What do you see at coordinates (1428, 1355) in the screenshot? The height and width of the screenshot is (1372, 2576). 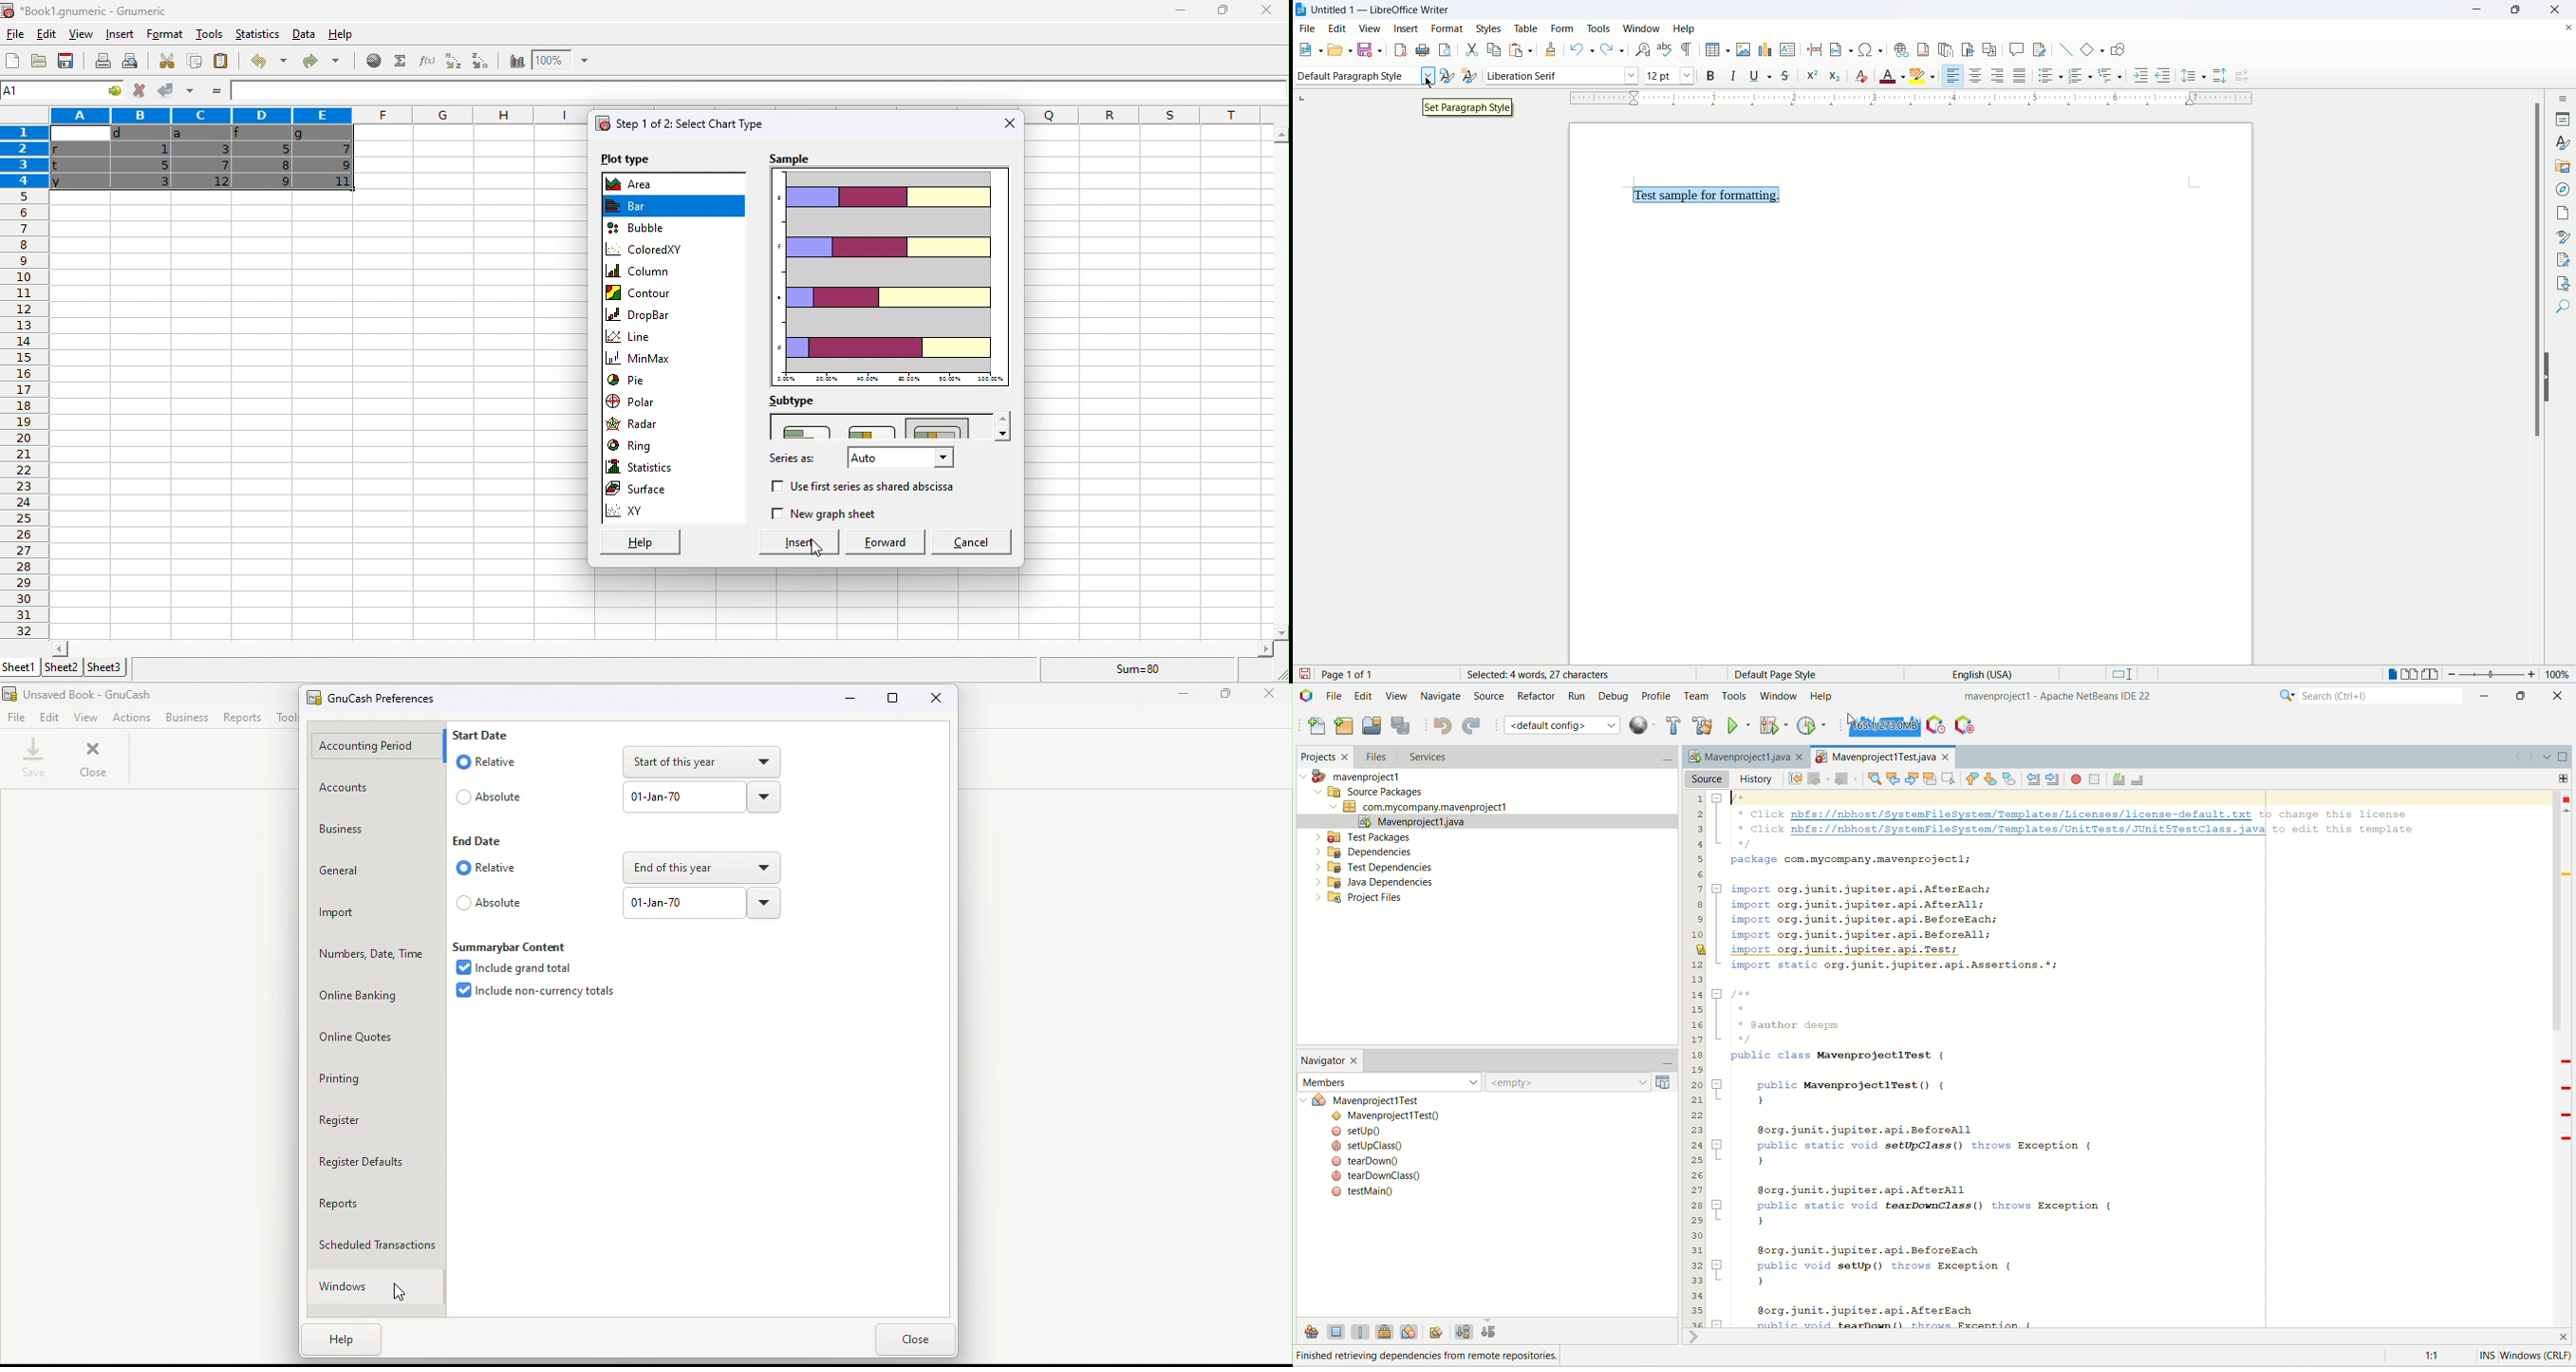 I see `Finished retrieving dependencies from remote repositories` at bounding box center [1428, 1355].